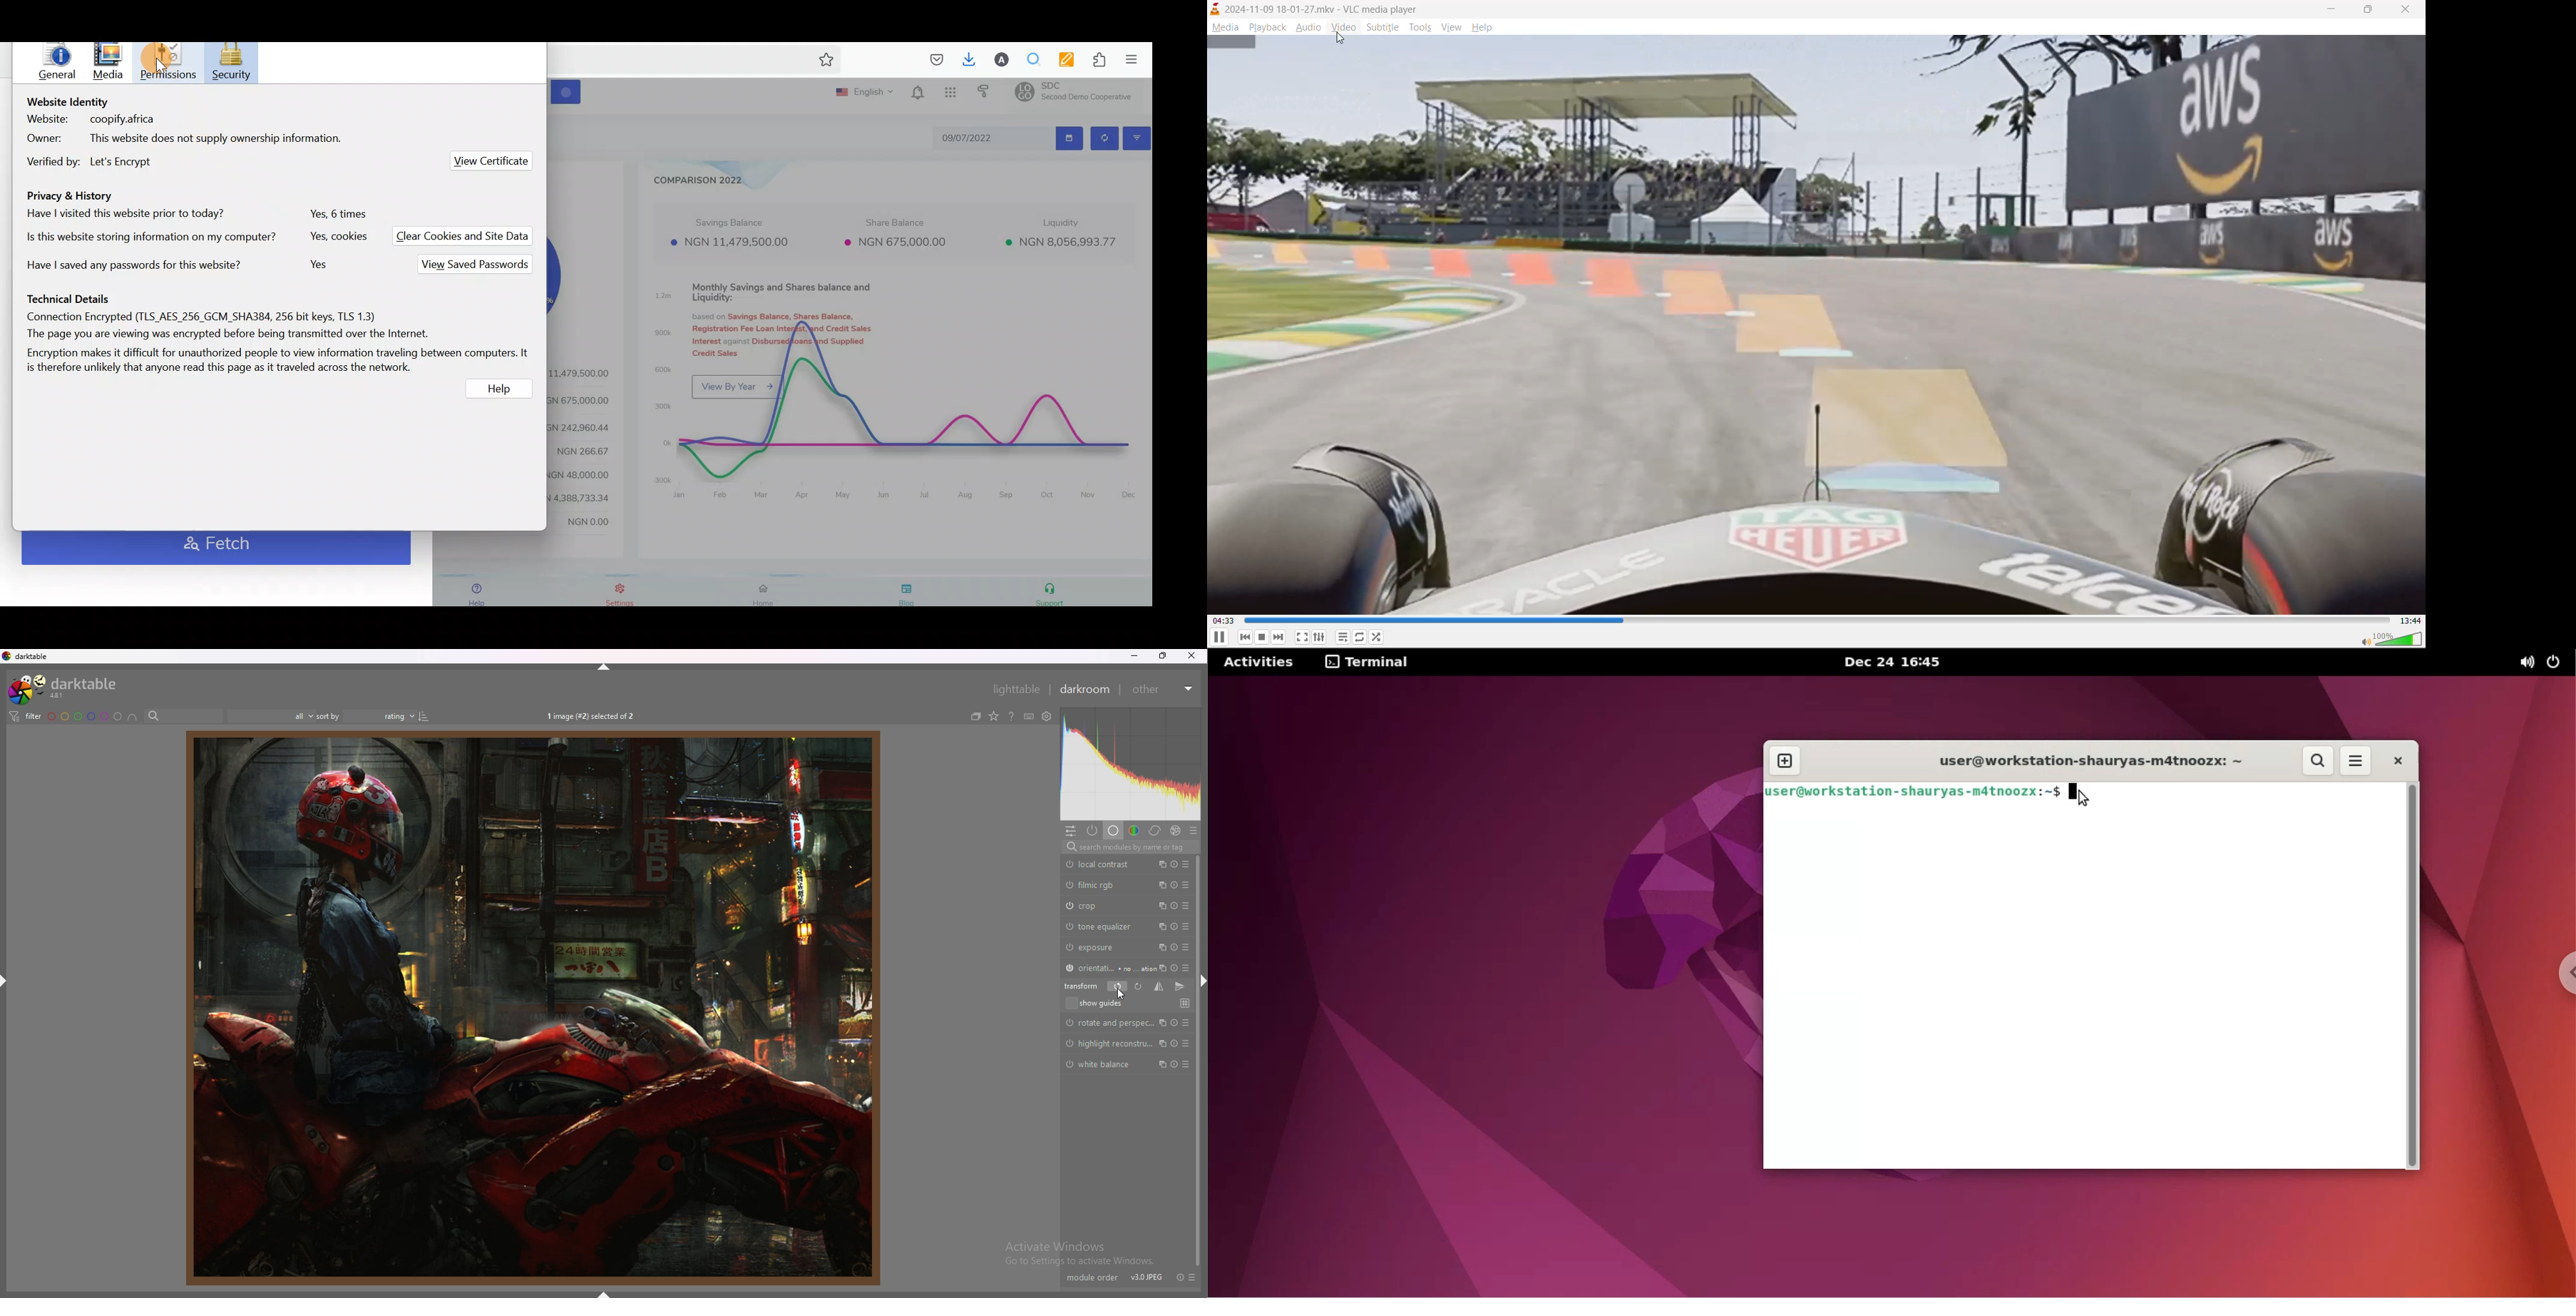  I want to click on get help, so click(1012, 717).